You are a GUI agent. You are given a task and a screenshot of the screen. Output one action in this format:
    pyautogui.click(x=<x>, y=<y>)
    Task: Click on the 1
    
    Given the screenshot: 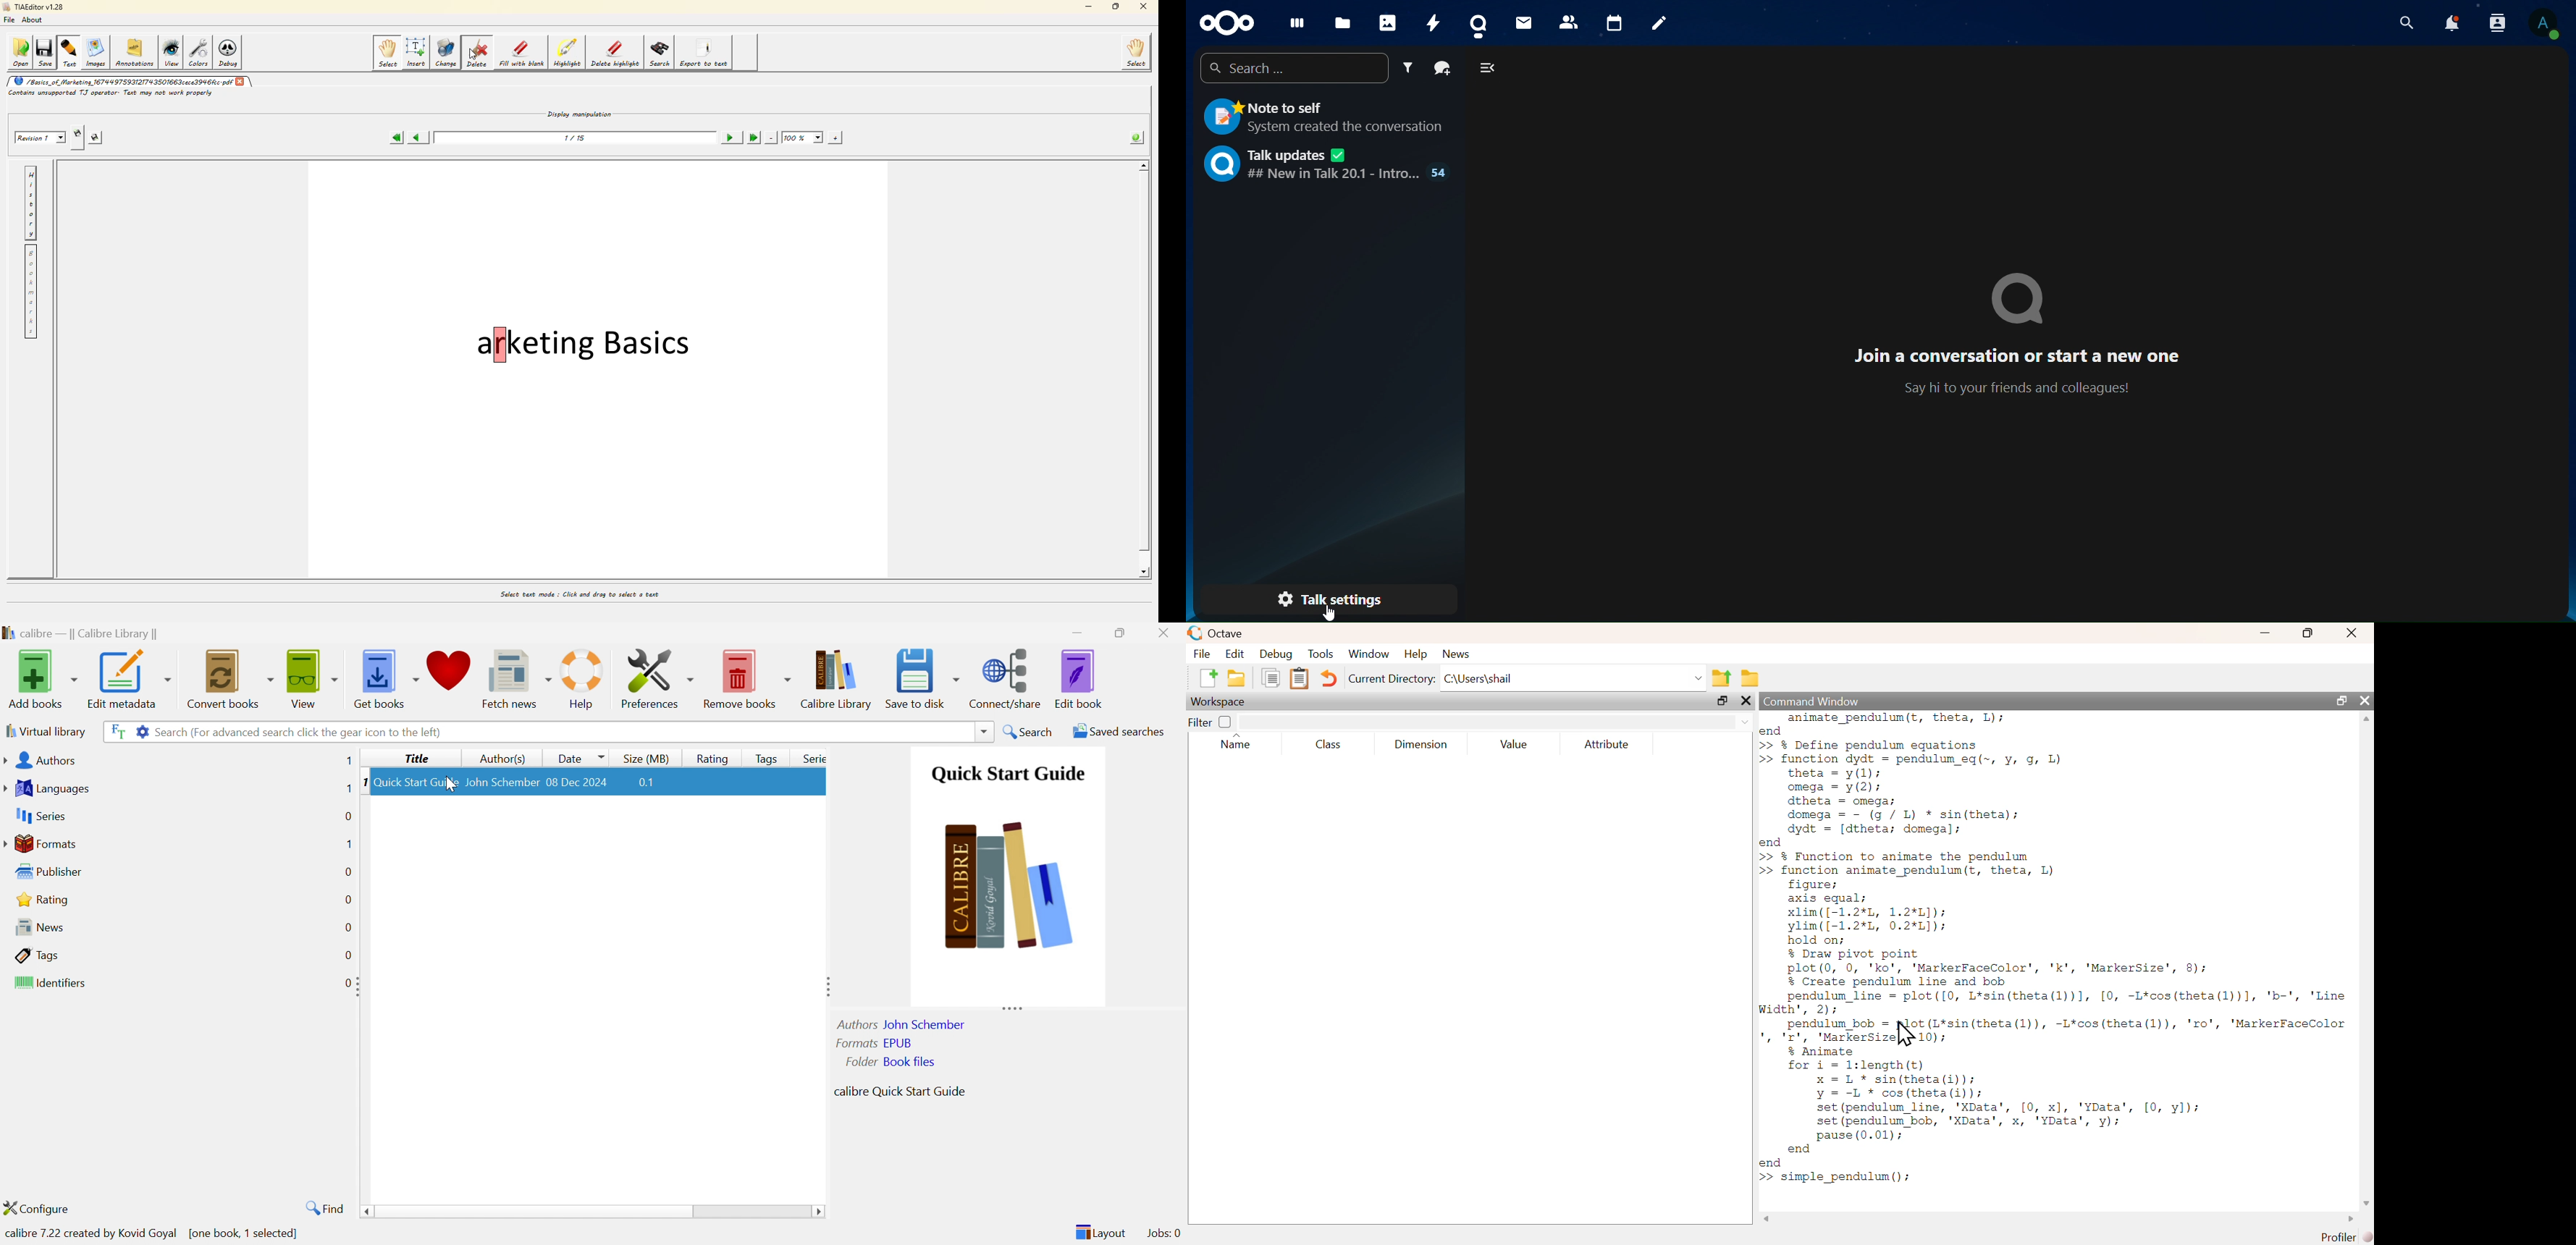 What is the action you would take?
    pyautogui.click(x=360, y=782)
    